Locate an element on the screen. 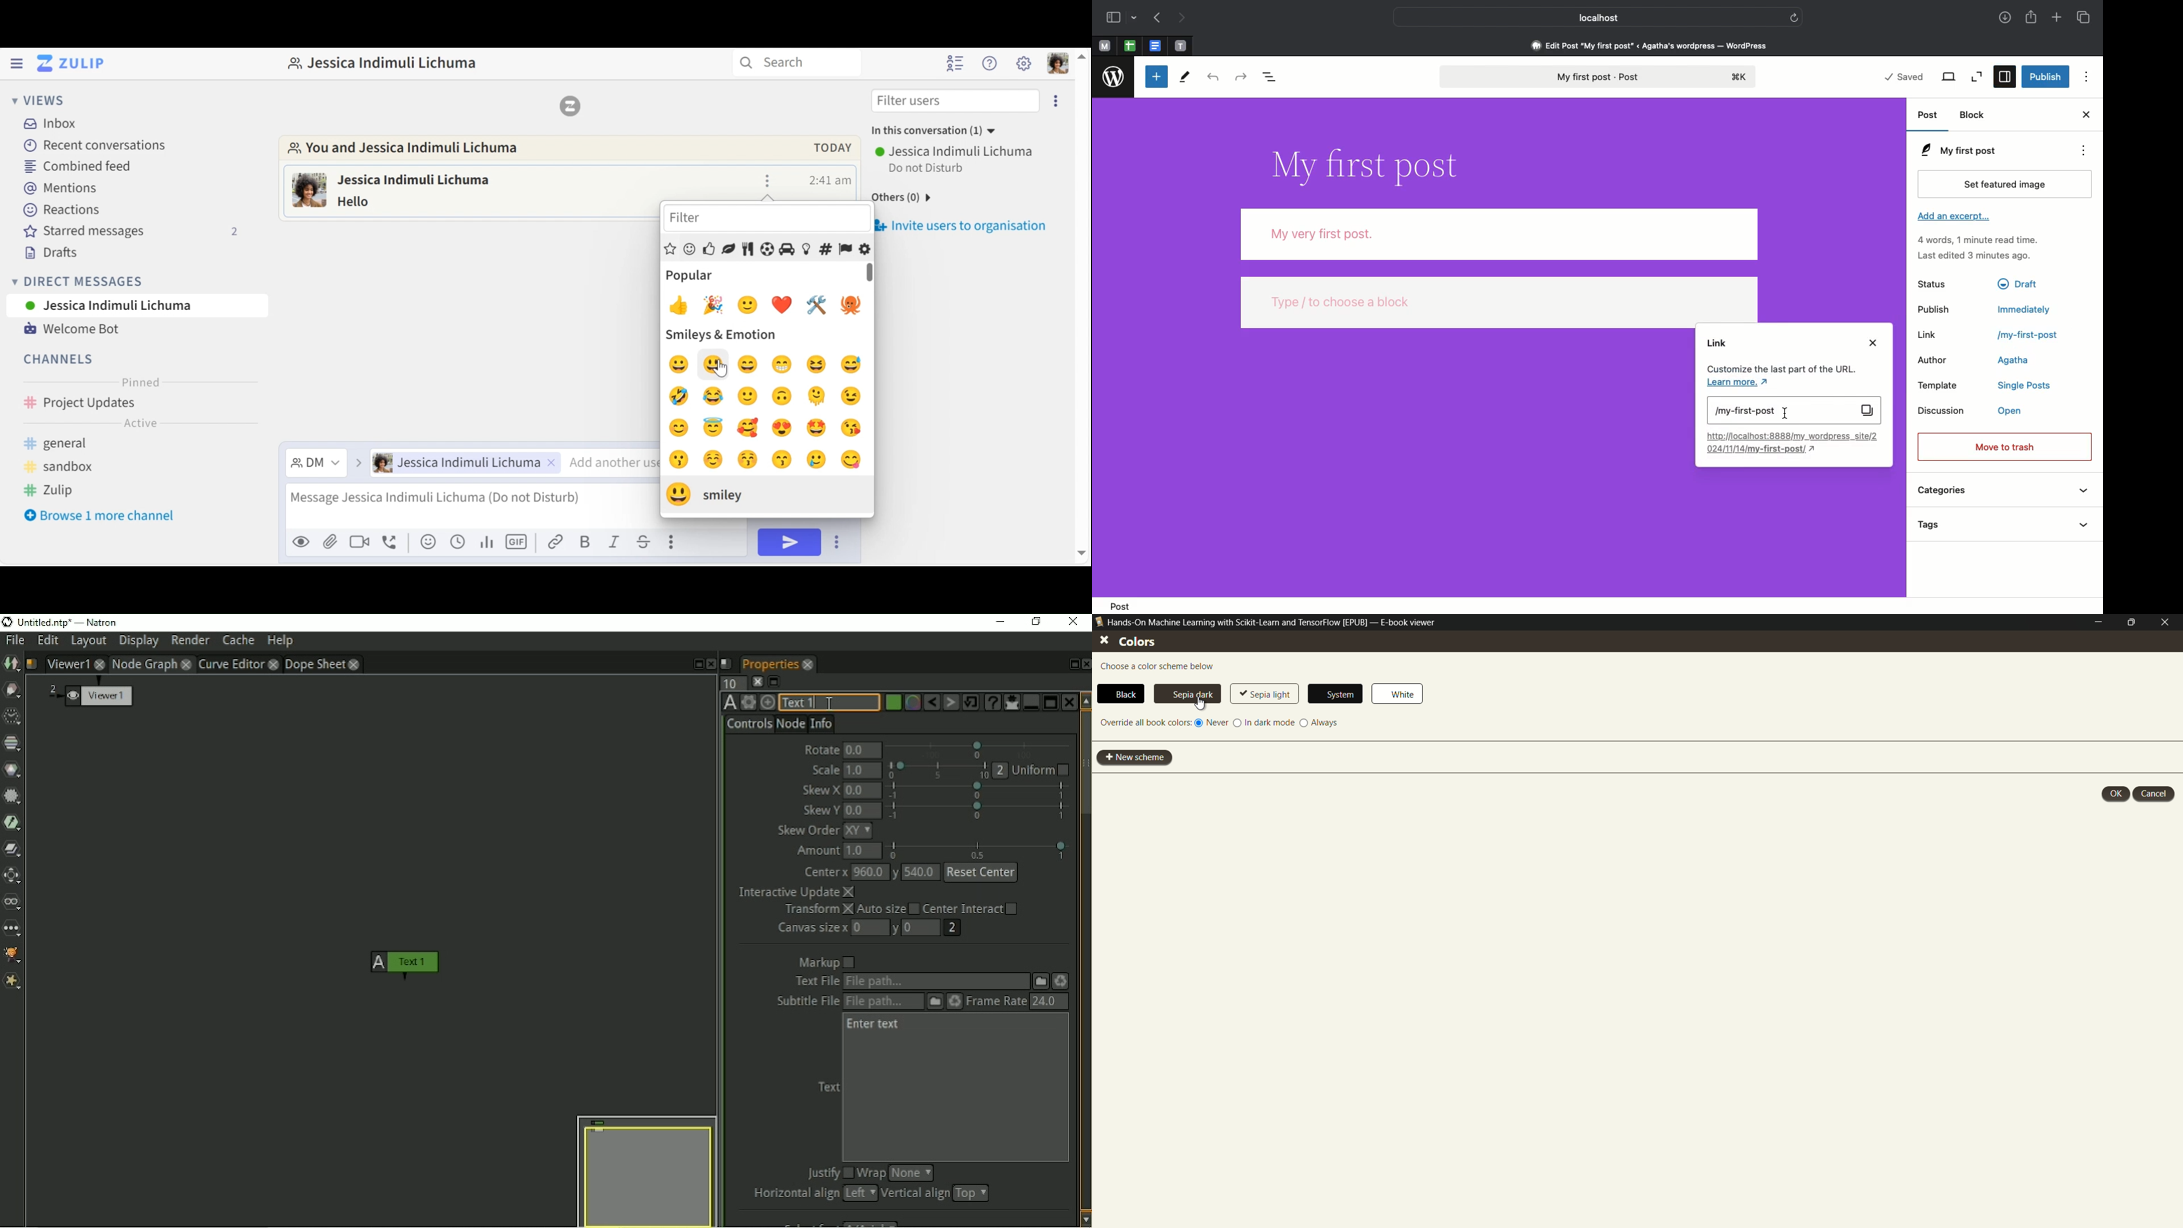  My first post is located at coordinates (1601, 77).